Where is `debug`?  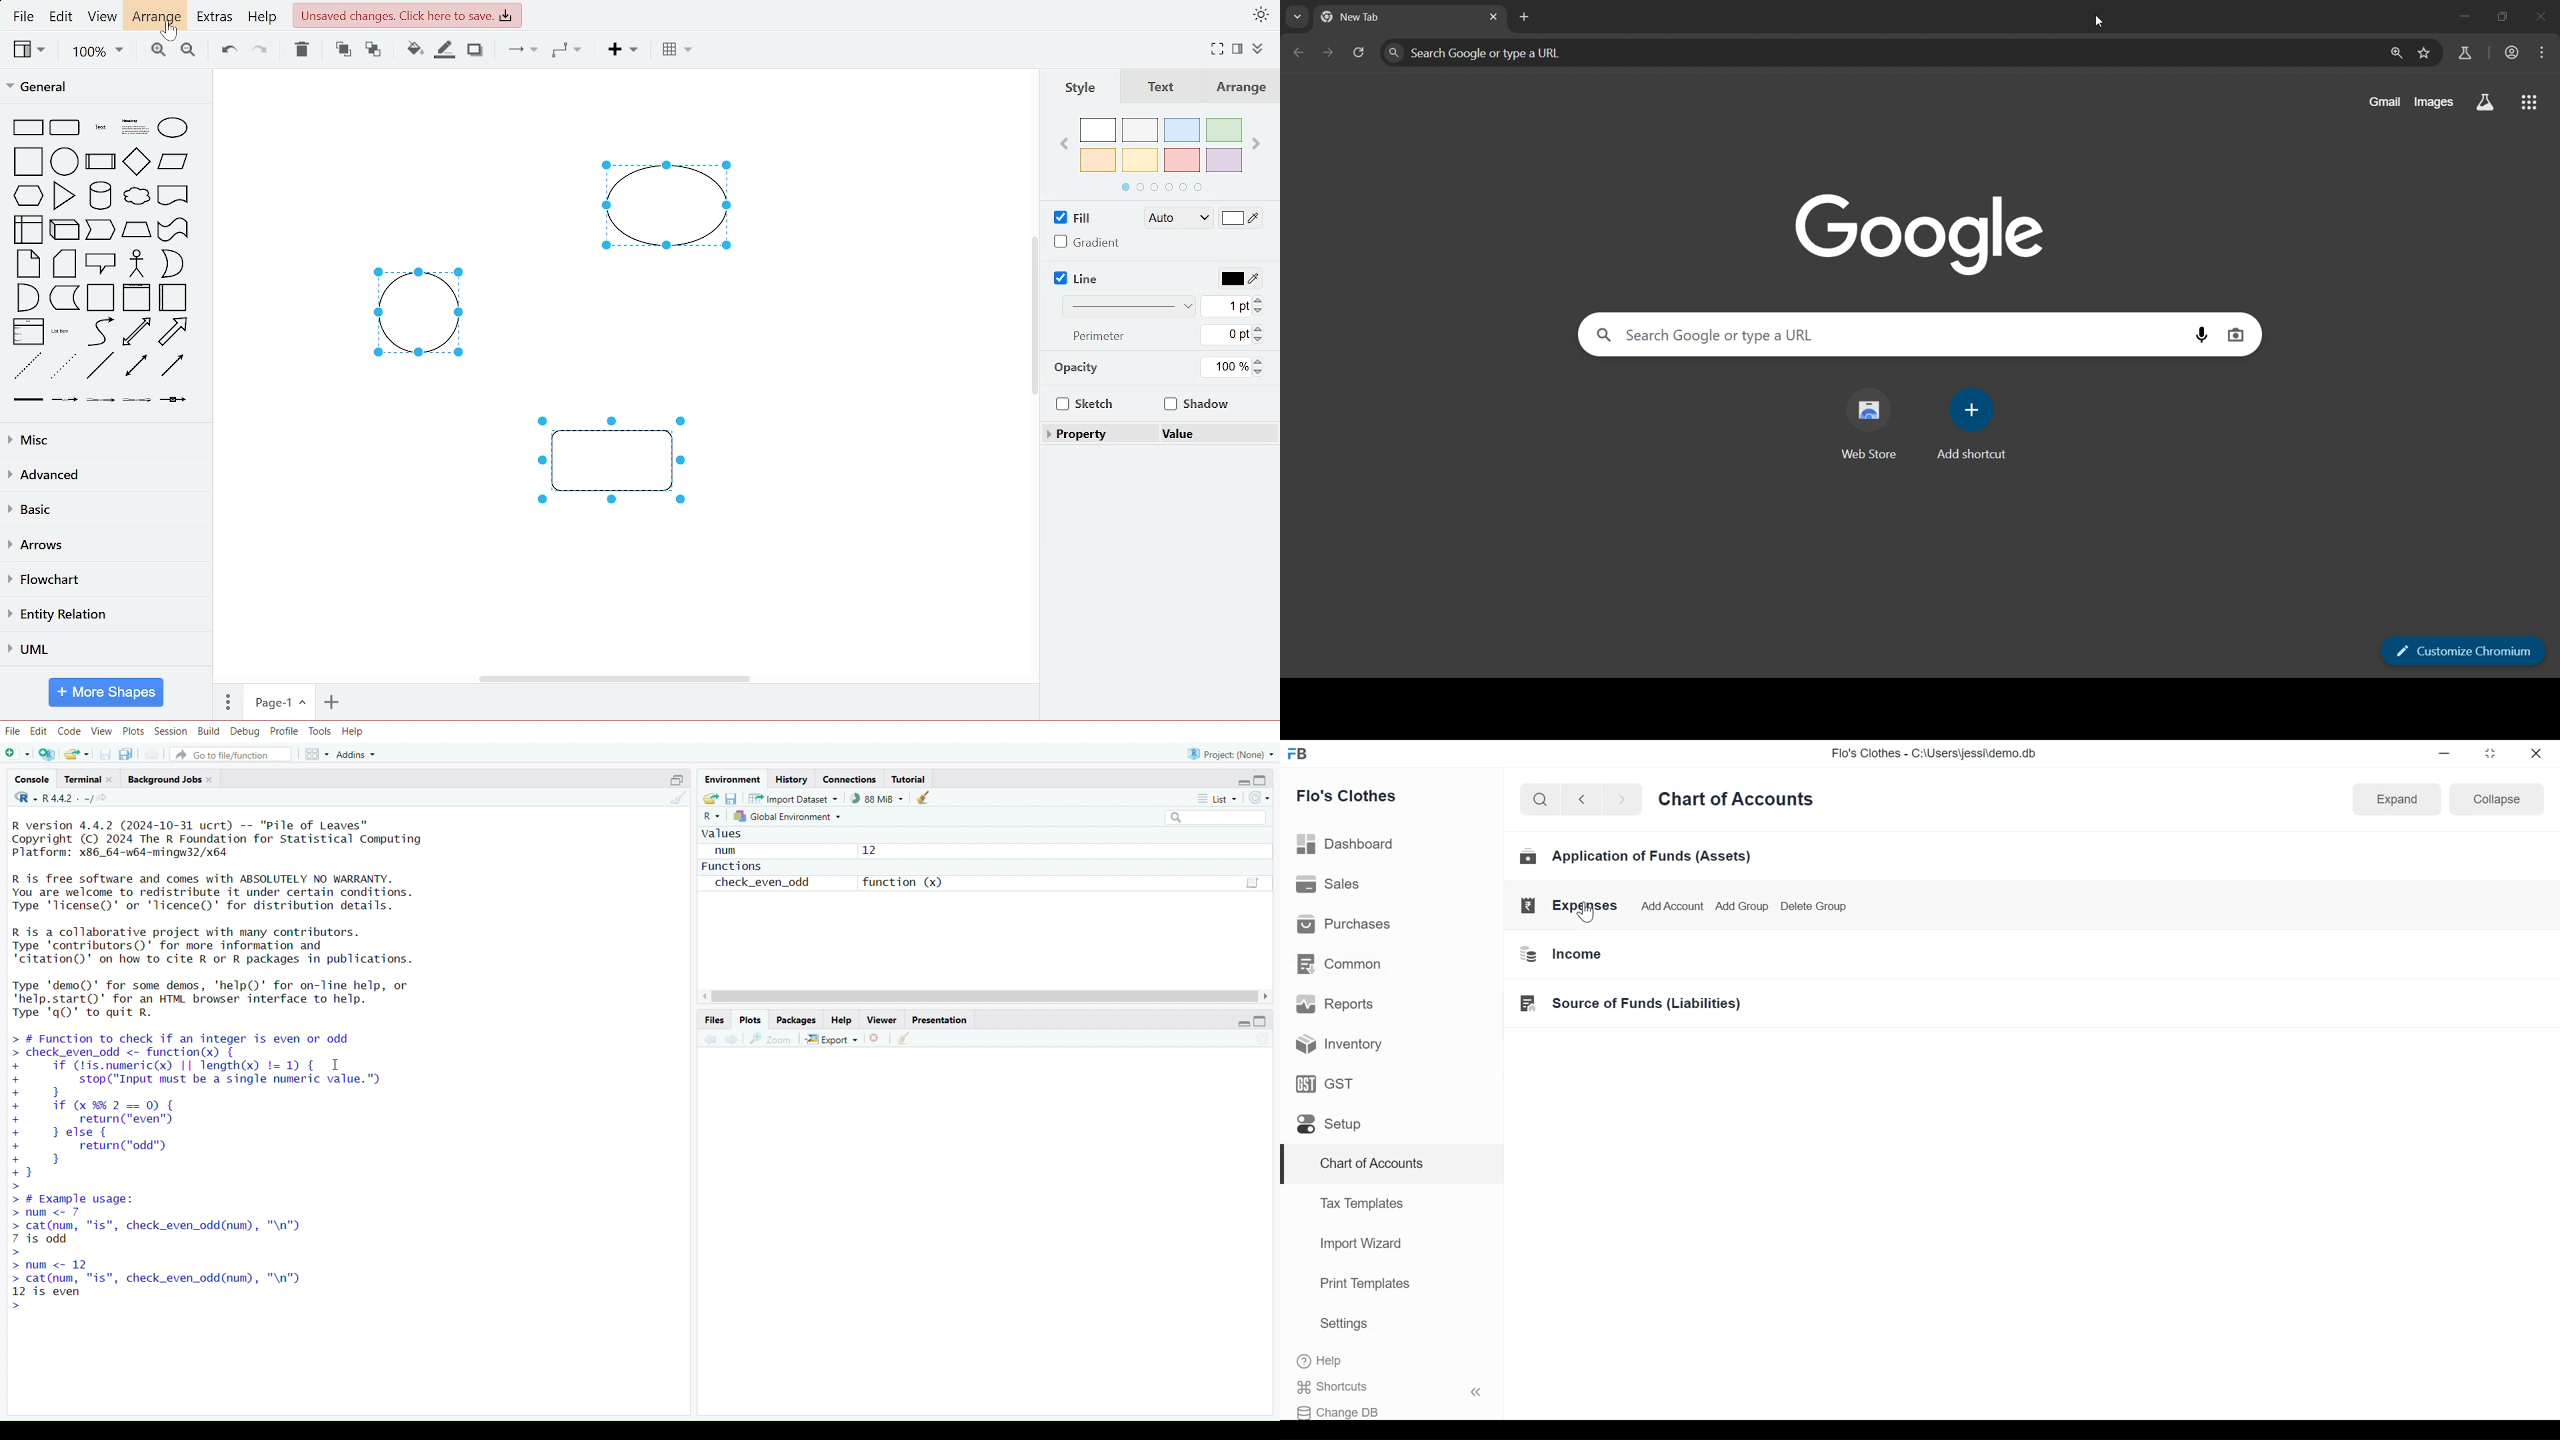
debug is located at coordinates (245, 732).